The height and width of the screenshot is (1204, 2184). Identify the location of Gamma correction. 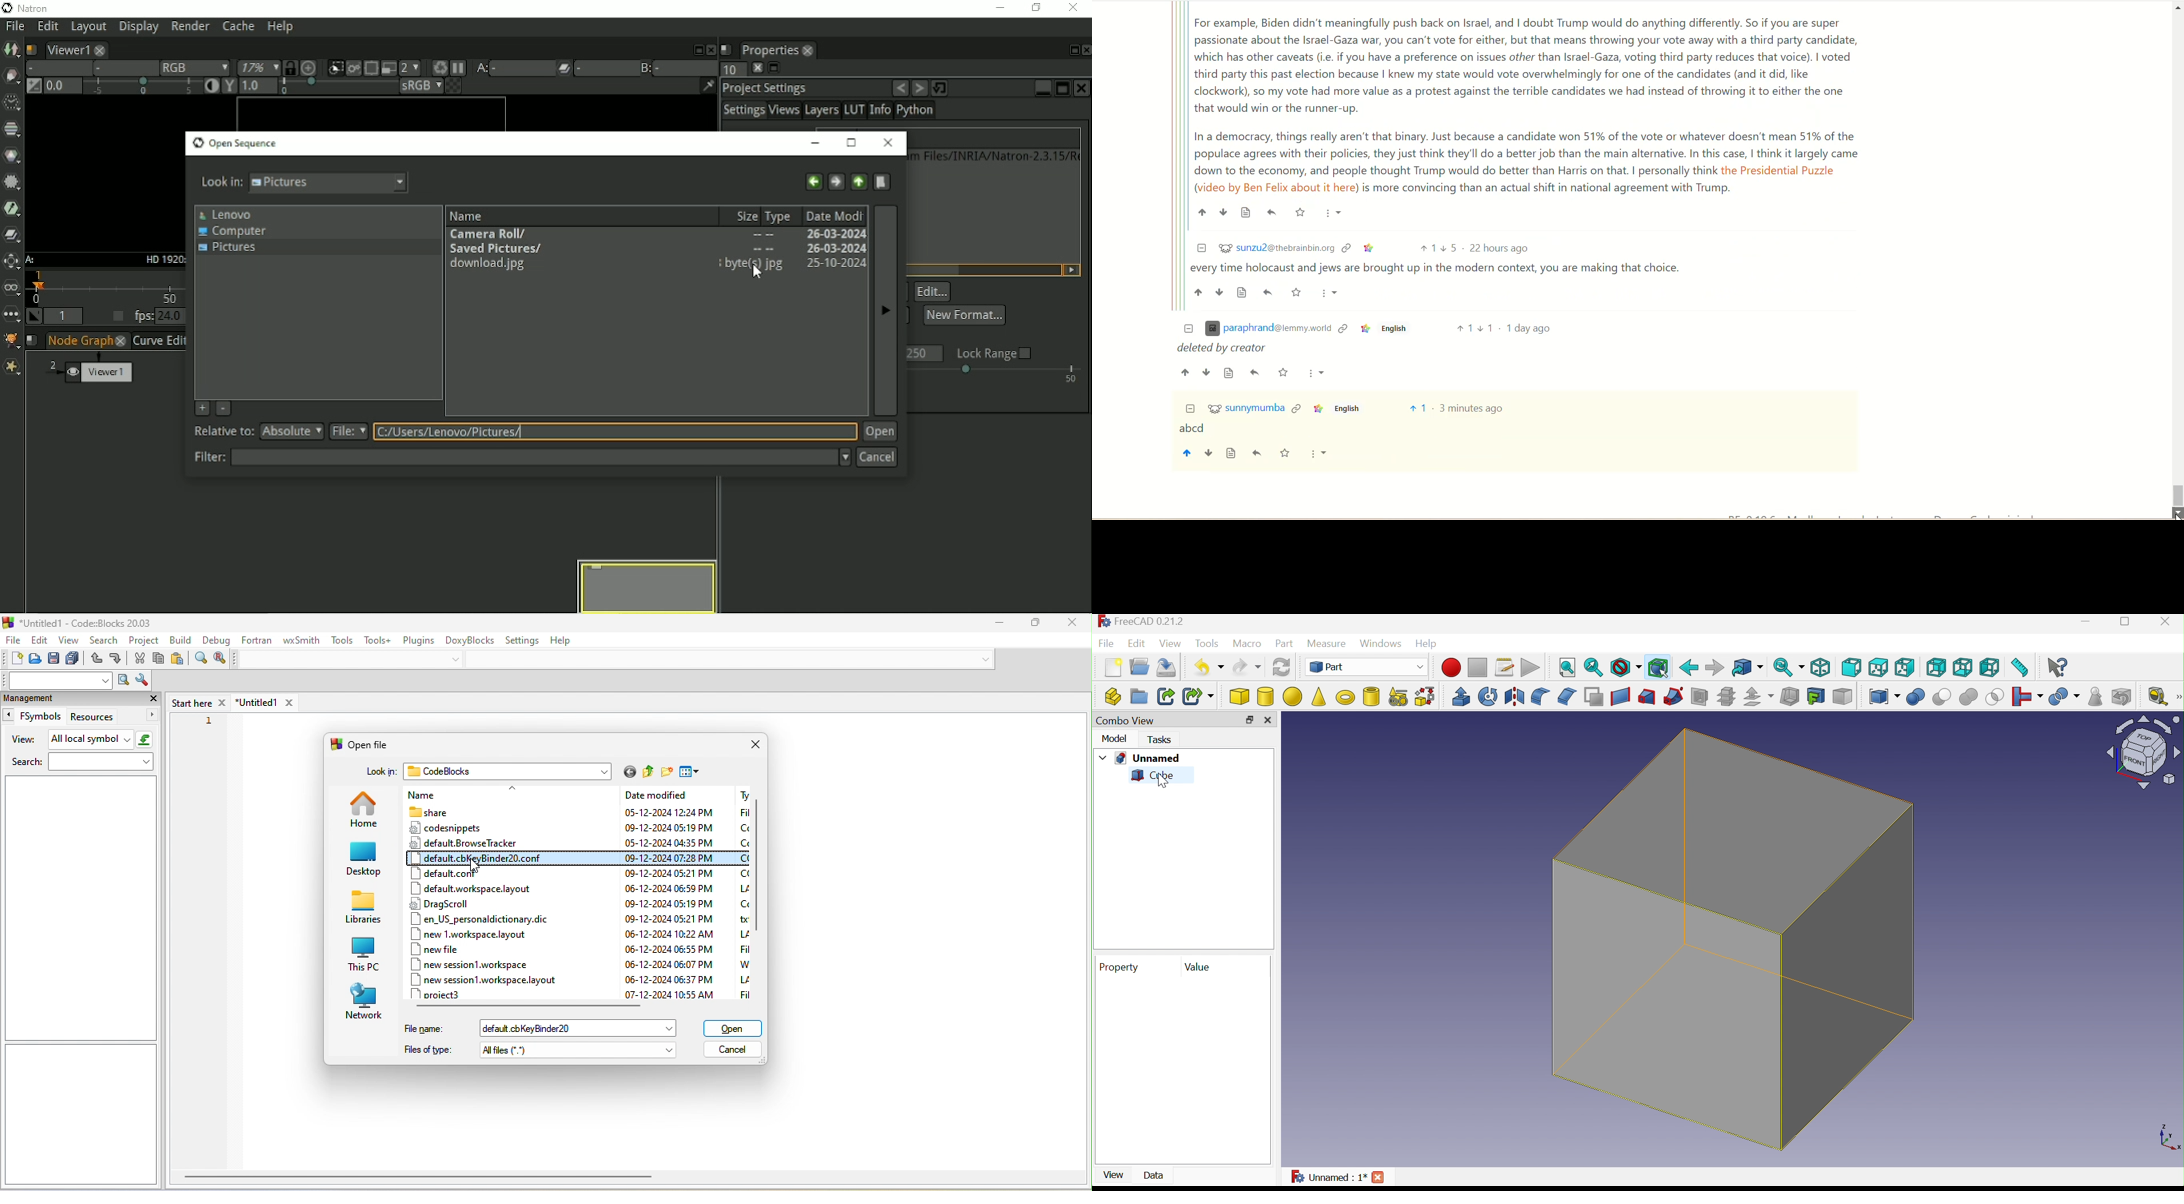
(303, 87).